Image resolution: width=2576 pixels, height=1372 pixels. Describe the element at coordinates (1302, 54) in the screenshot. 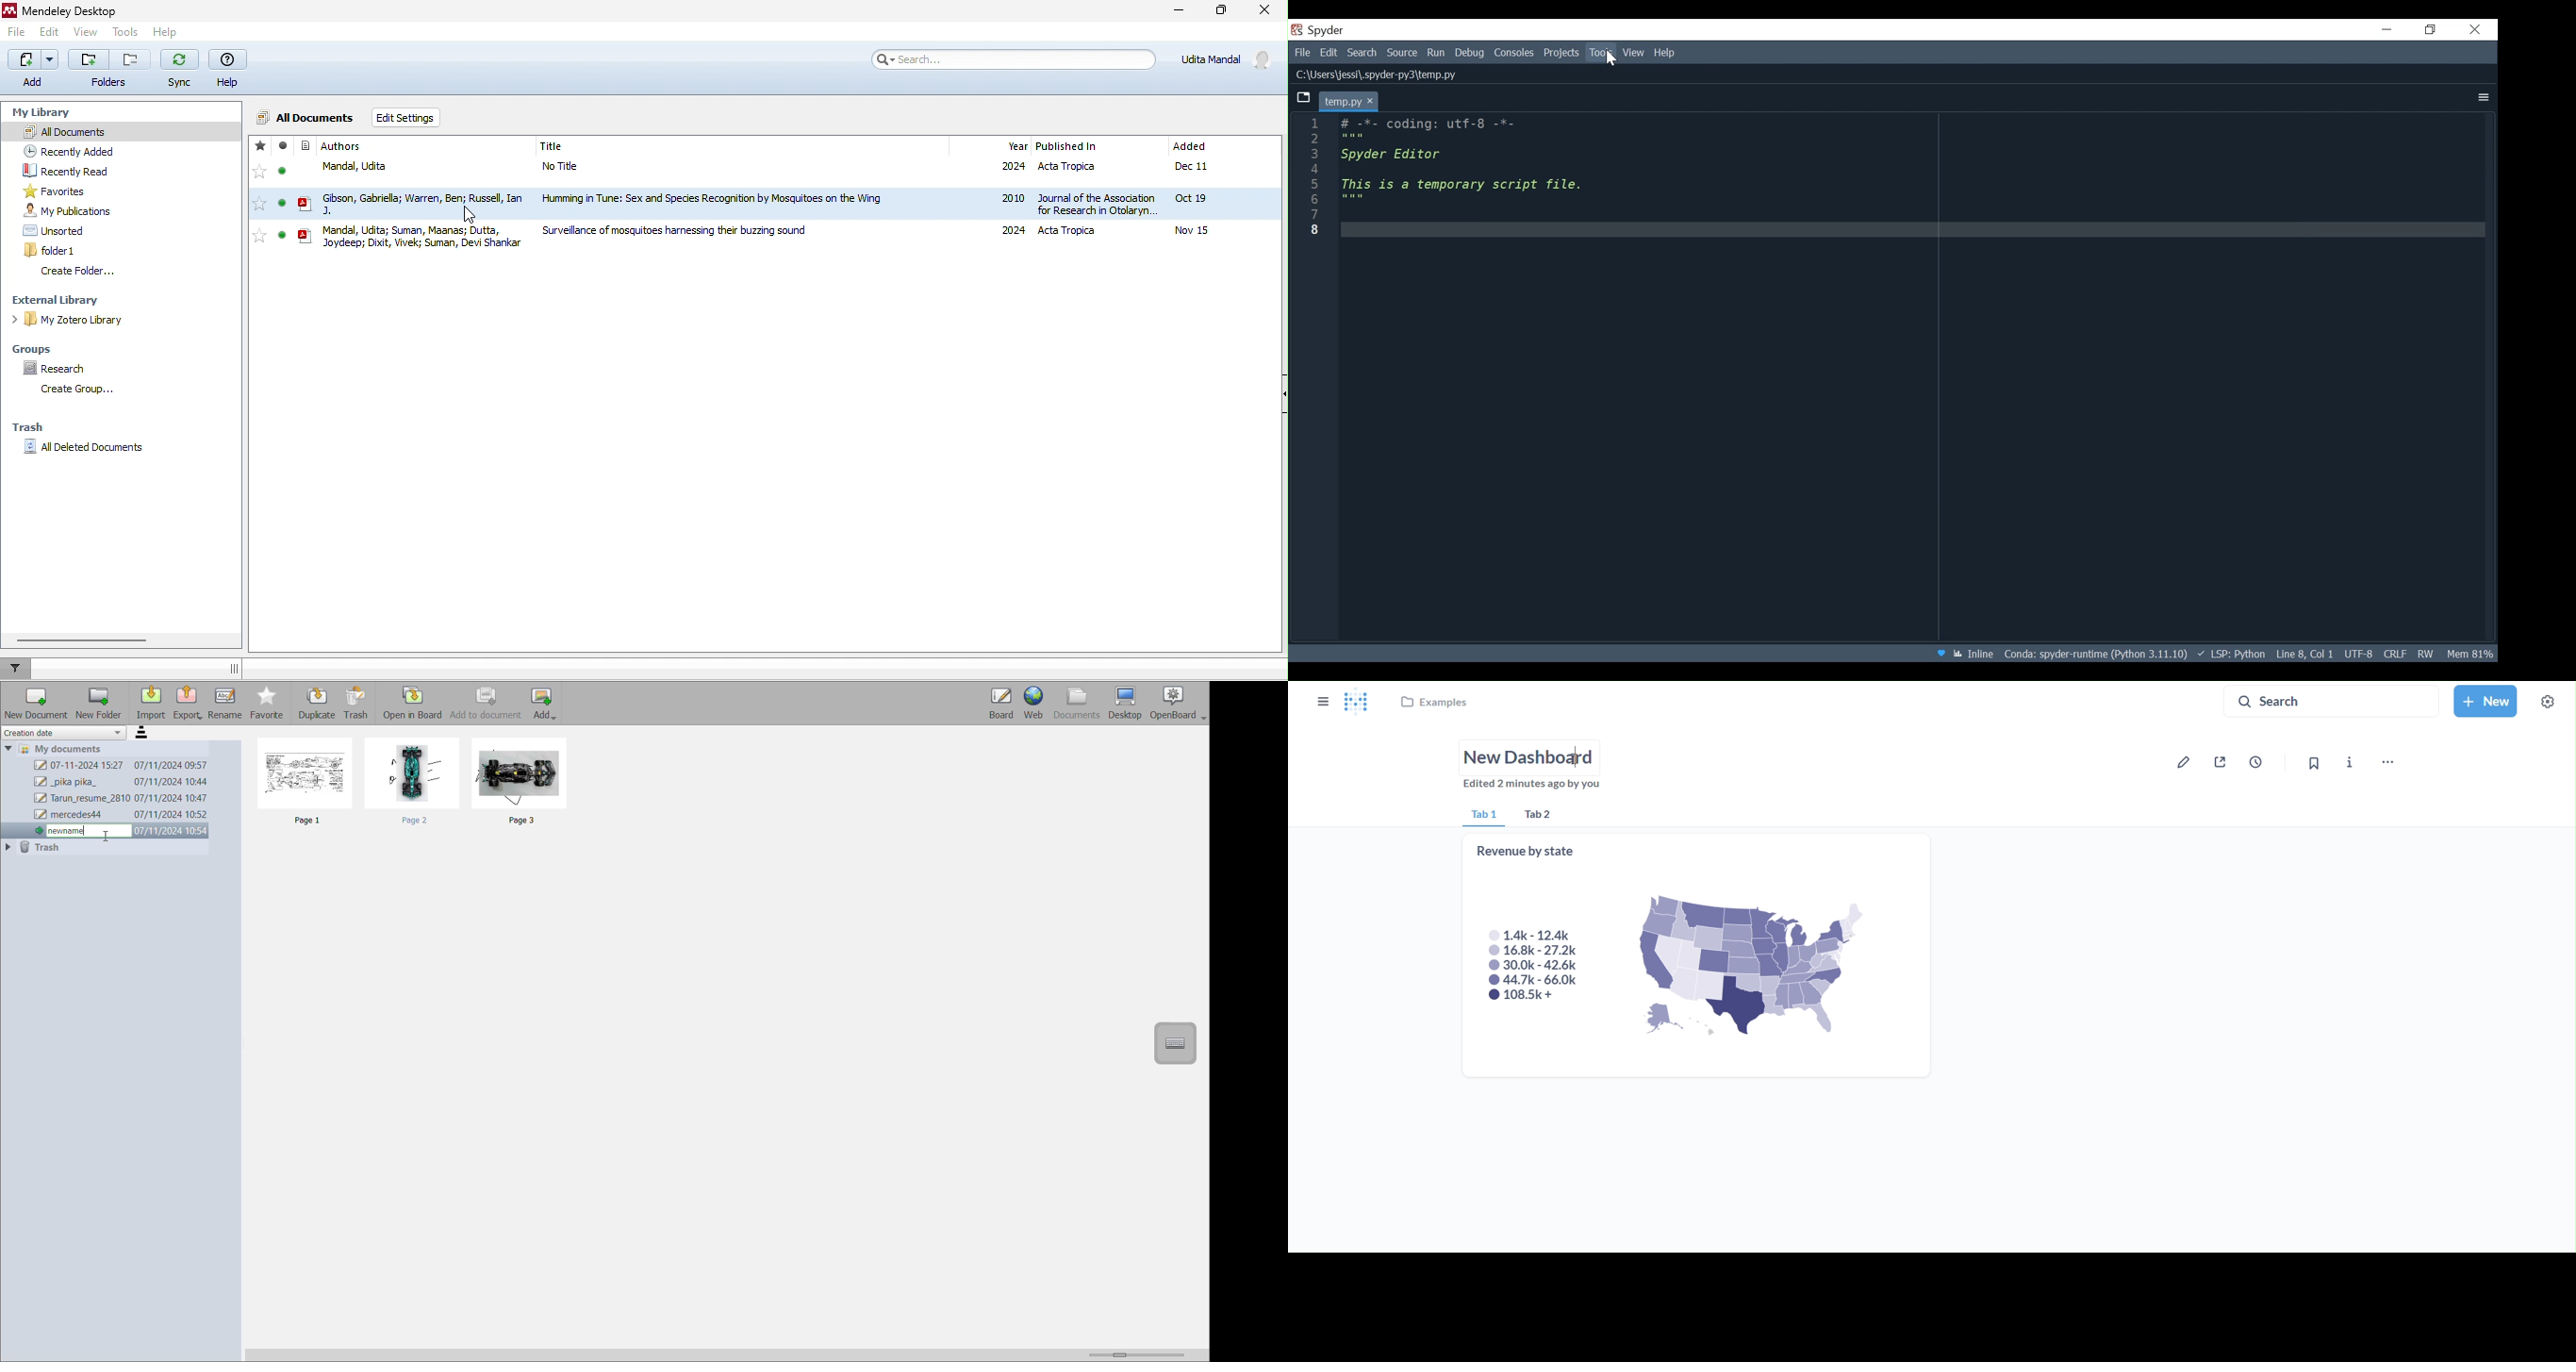

I see `File` at that location.